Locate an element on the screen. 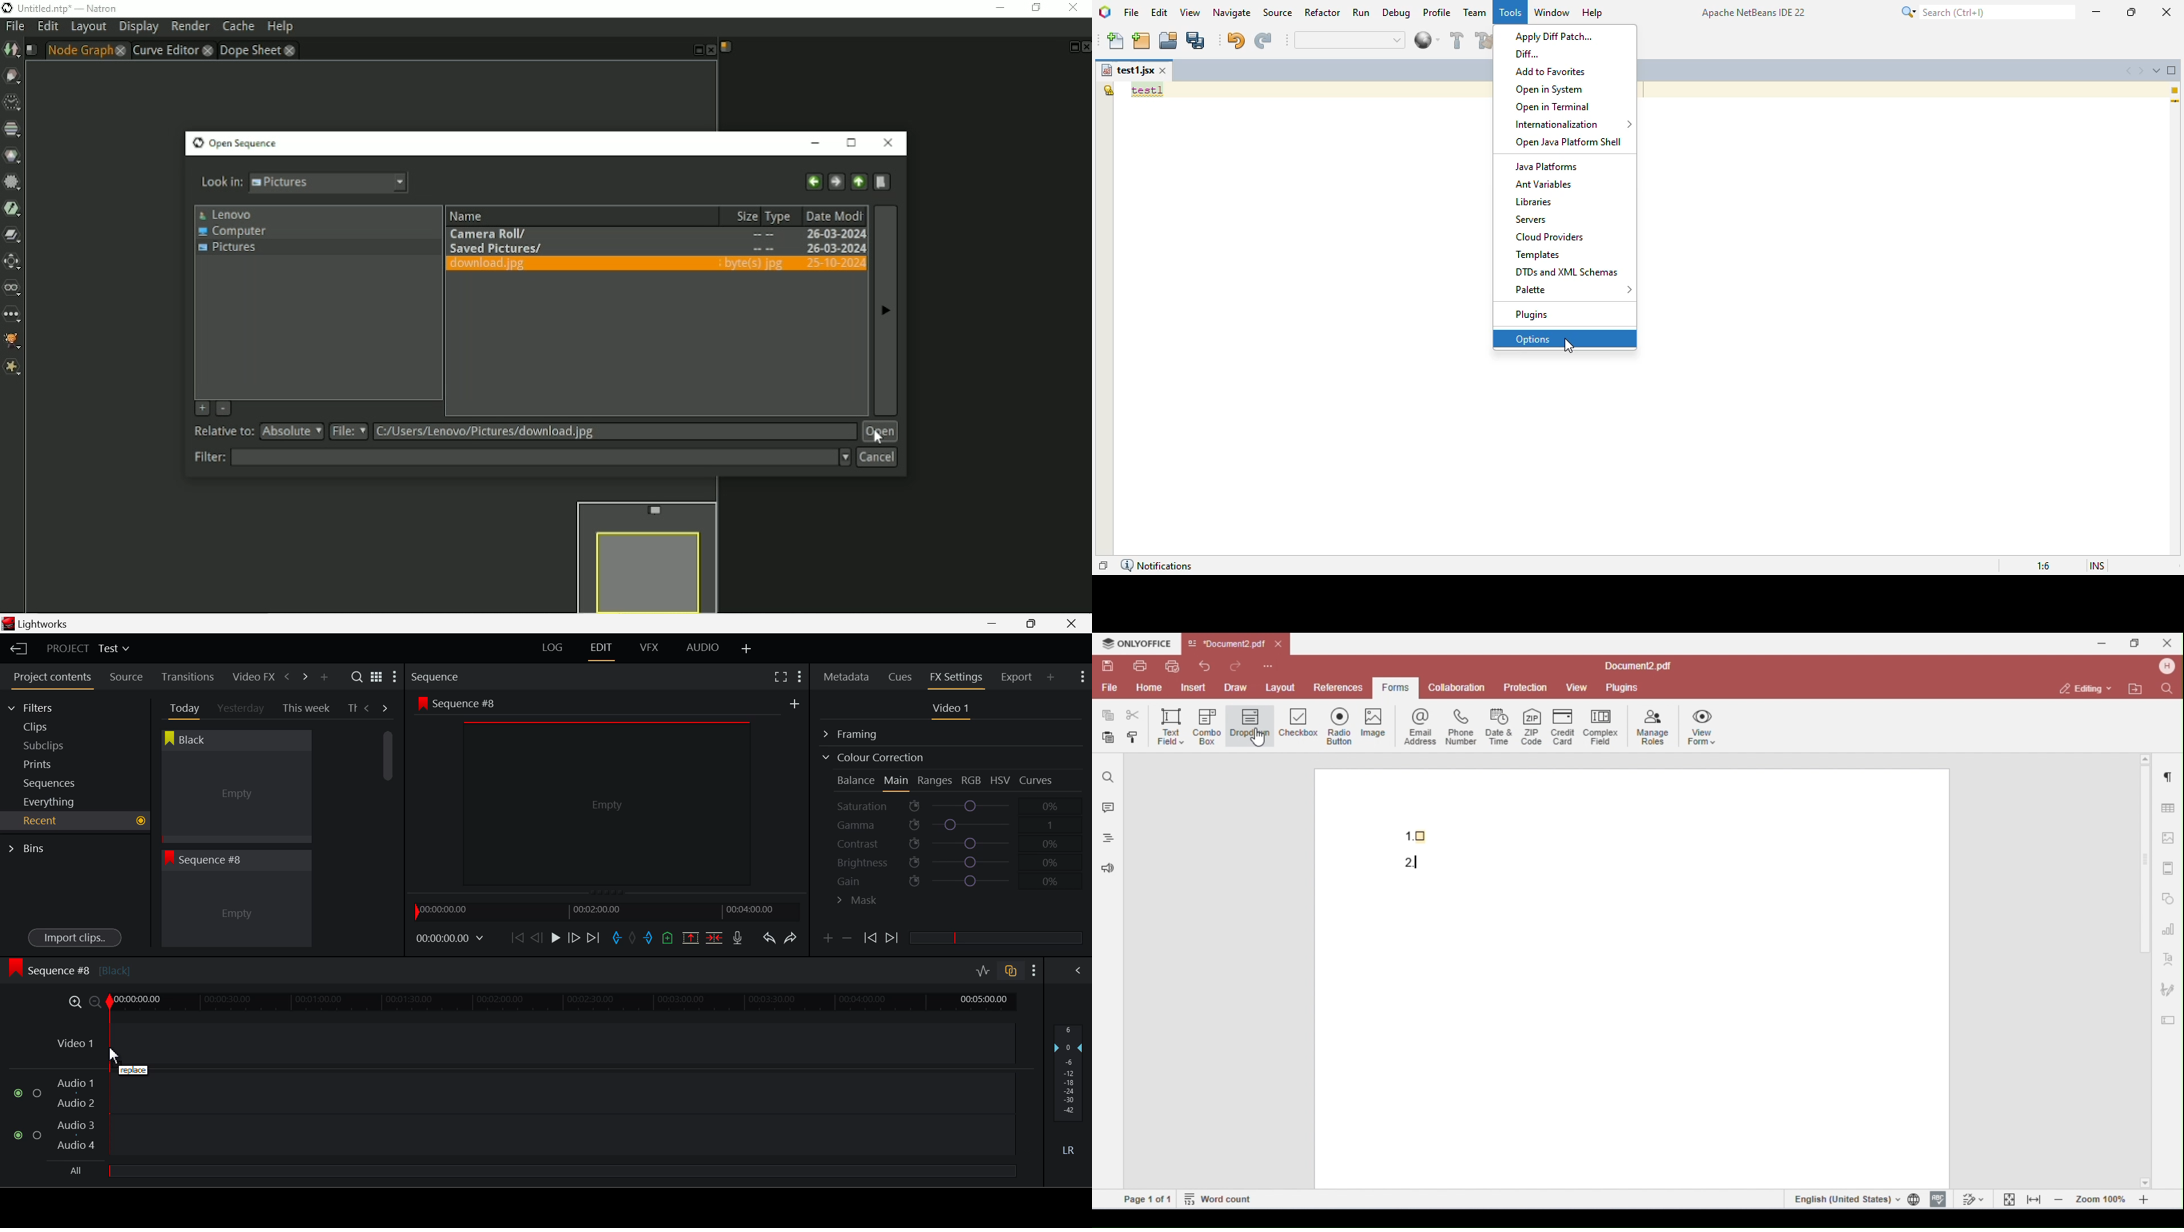 The height and width of the screenshot is (1232, 2184). Scroll Bar is located at coordinates (388, 830).